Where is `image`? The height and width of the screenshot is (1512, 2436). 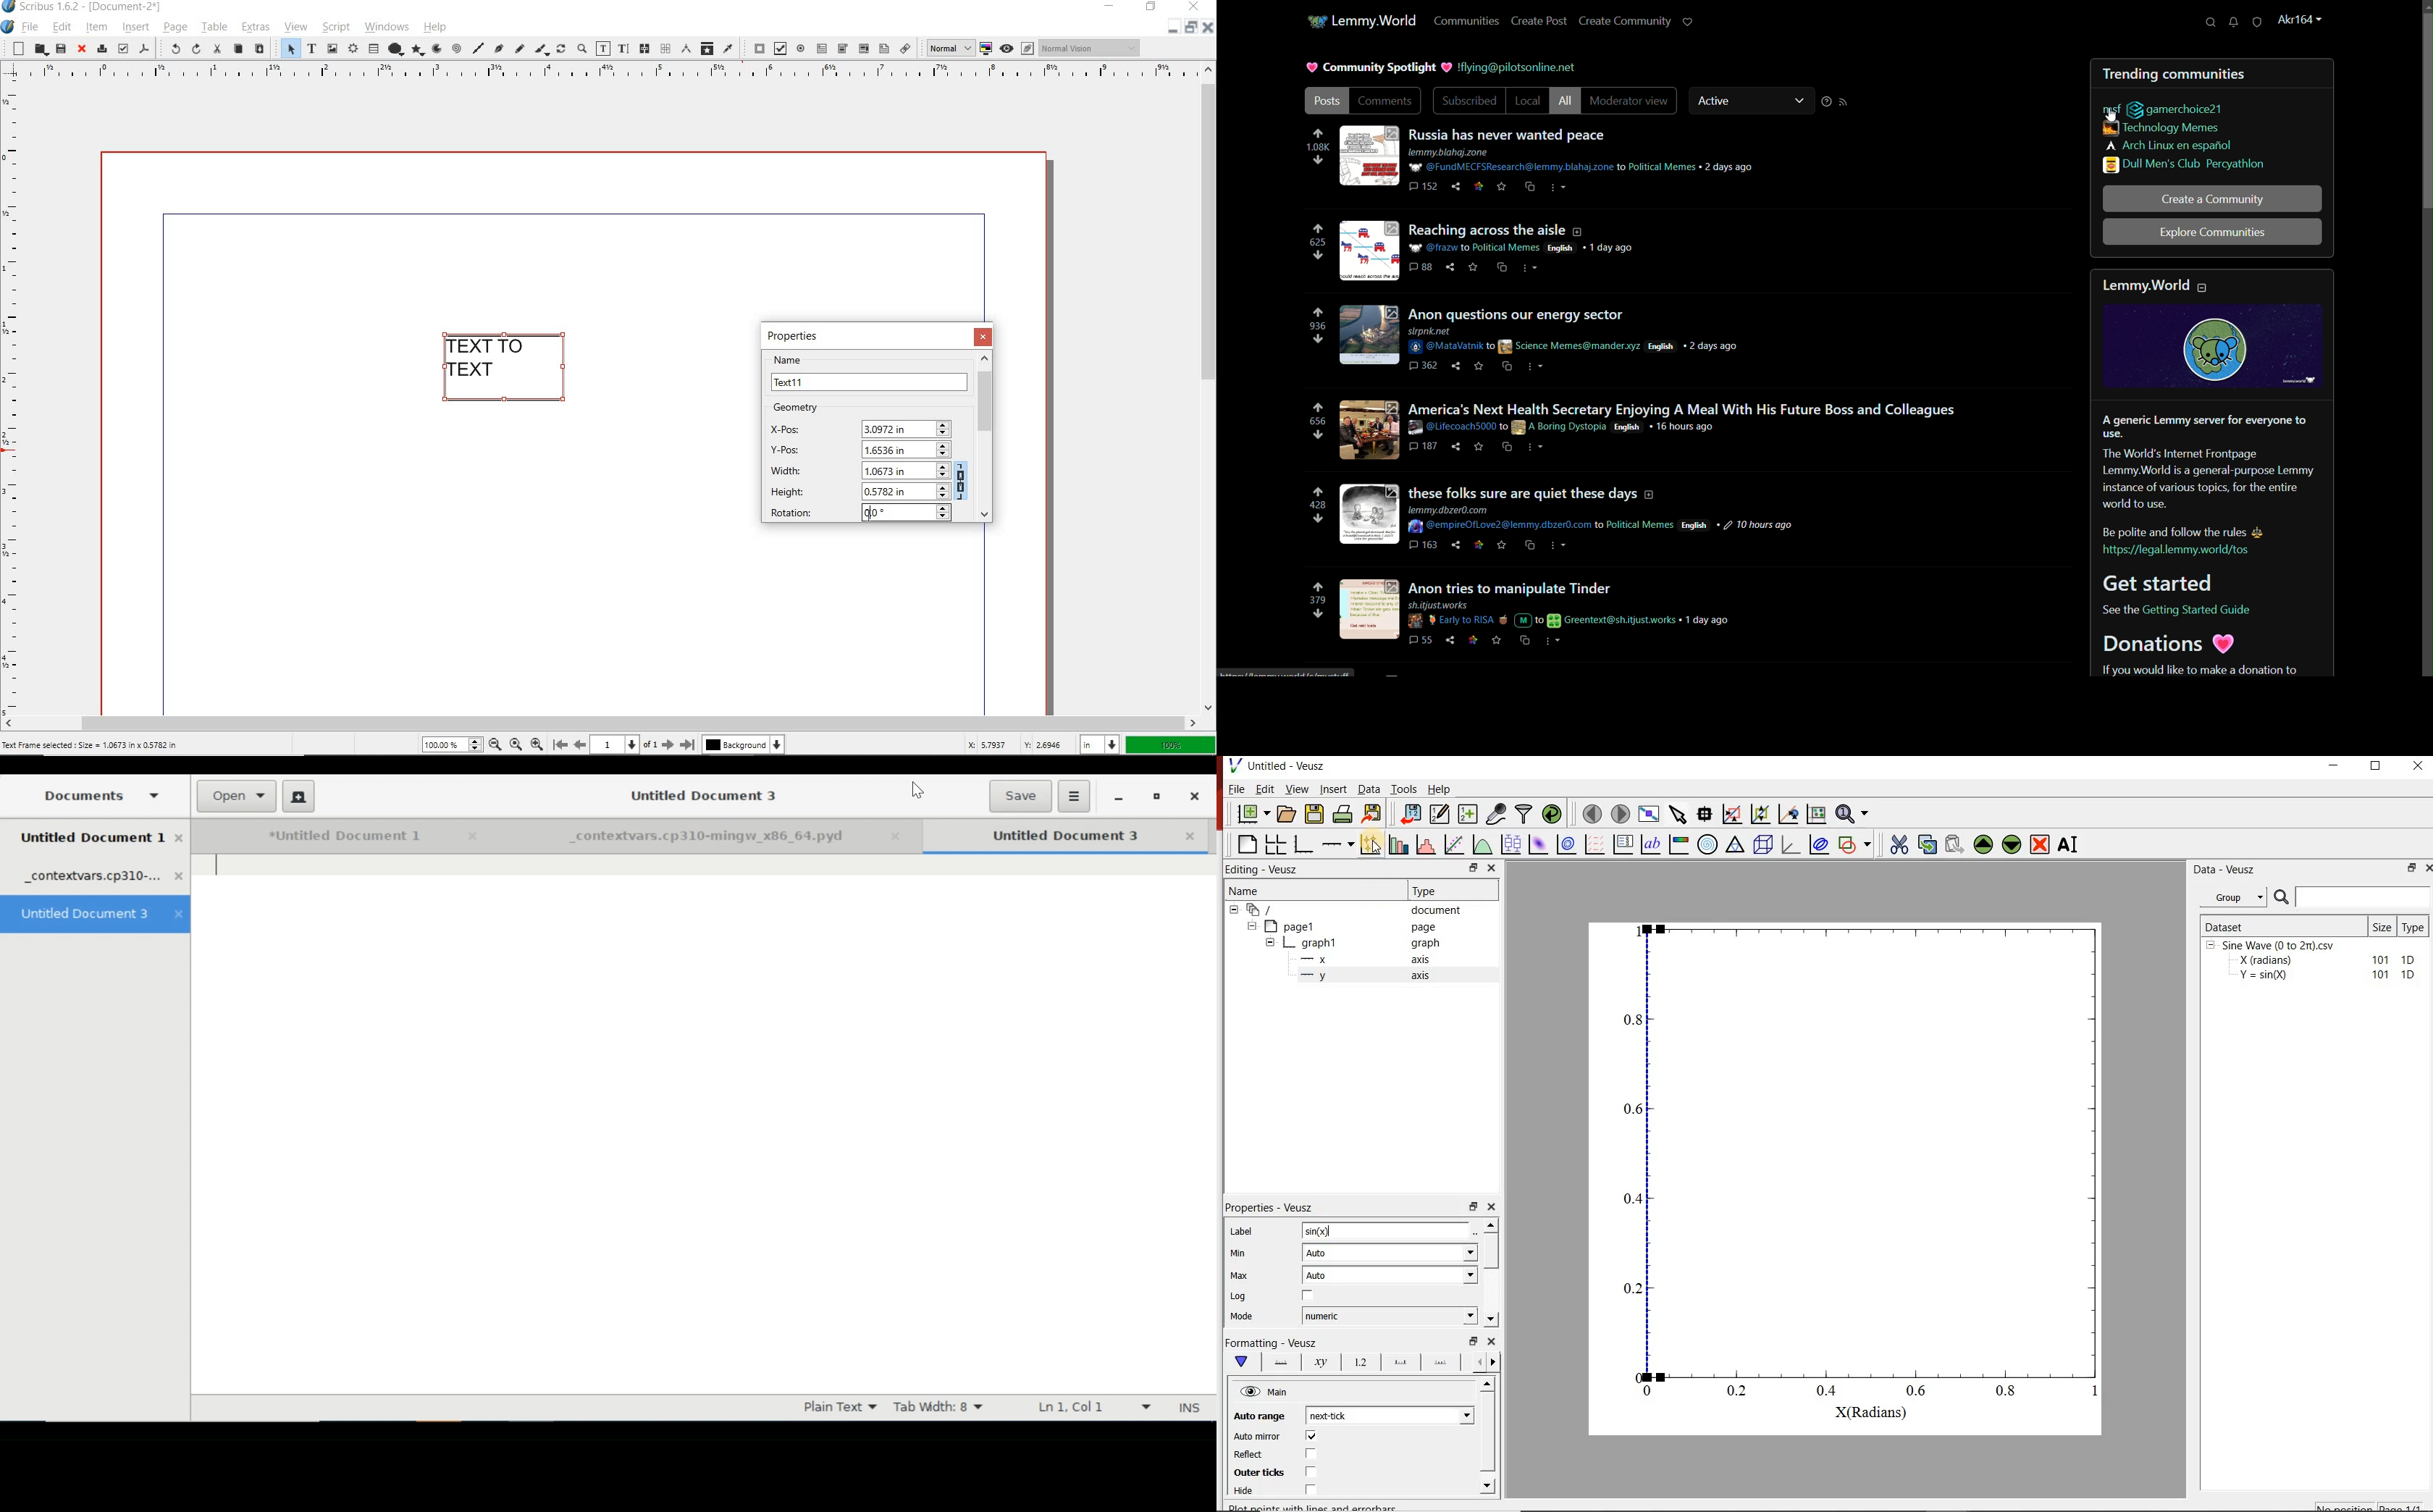
image is located at coordinates (1370, 250).